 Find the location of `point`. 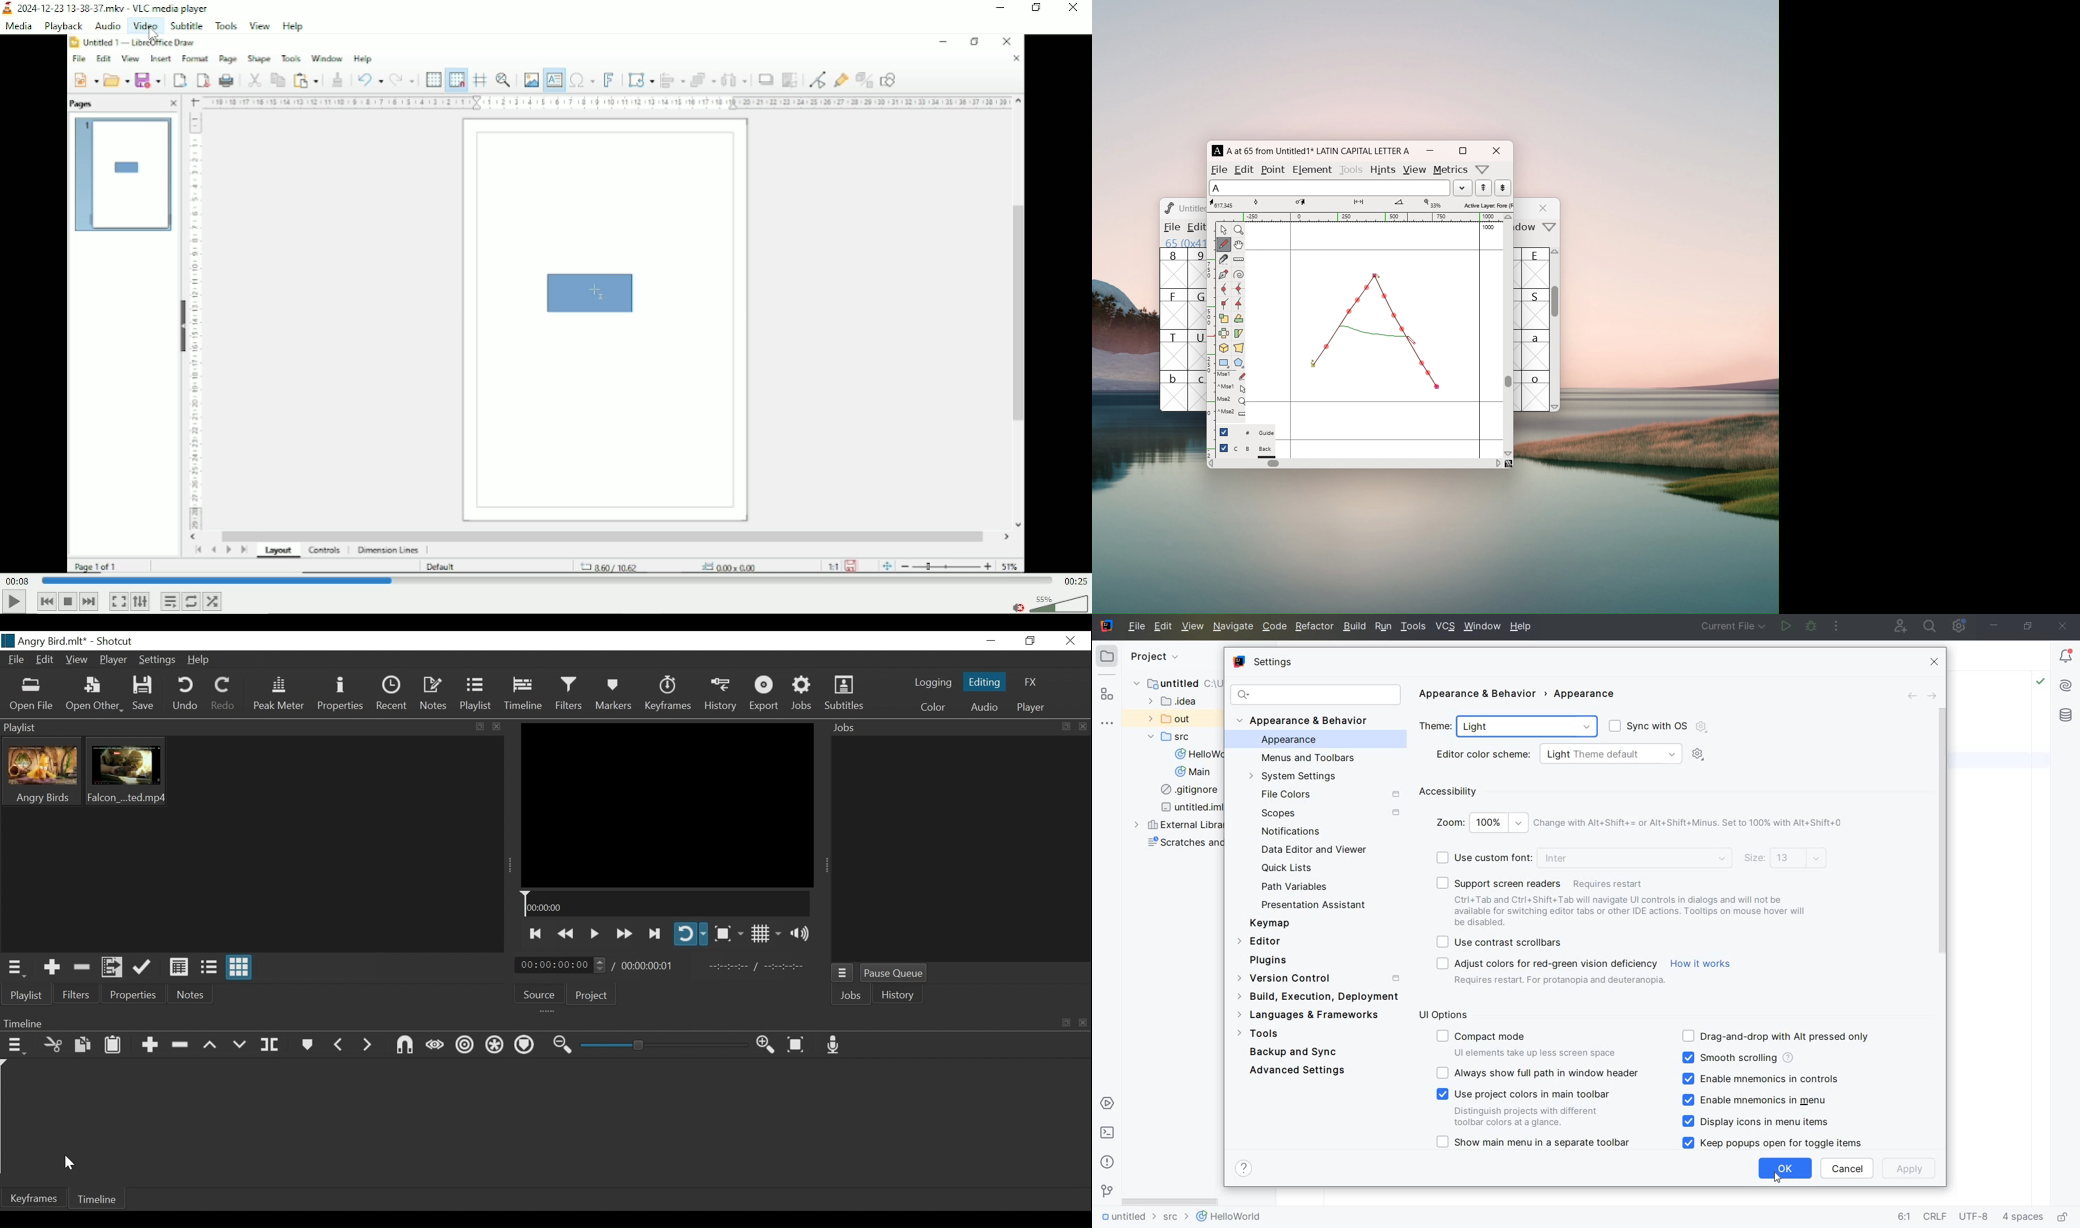

point is located at coordinates (1274, 169).